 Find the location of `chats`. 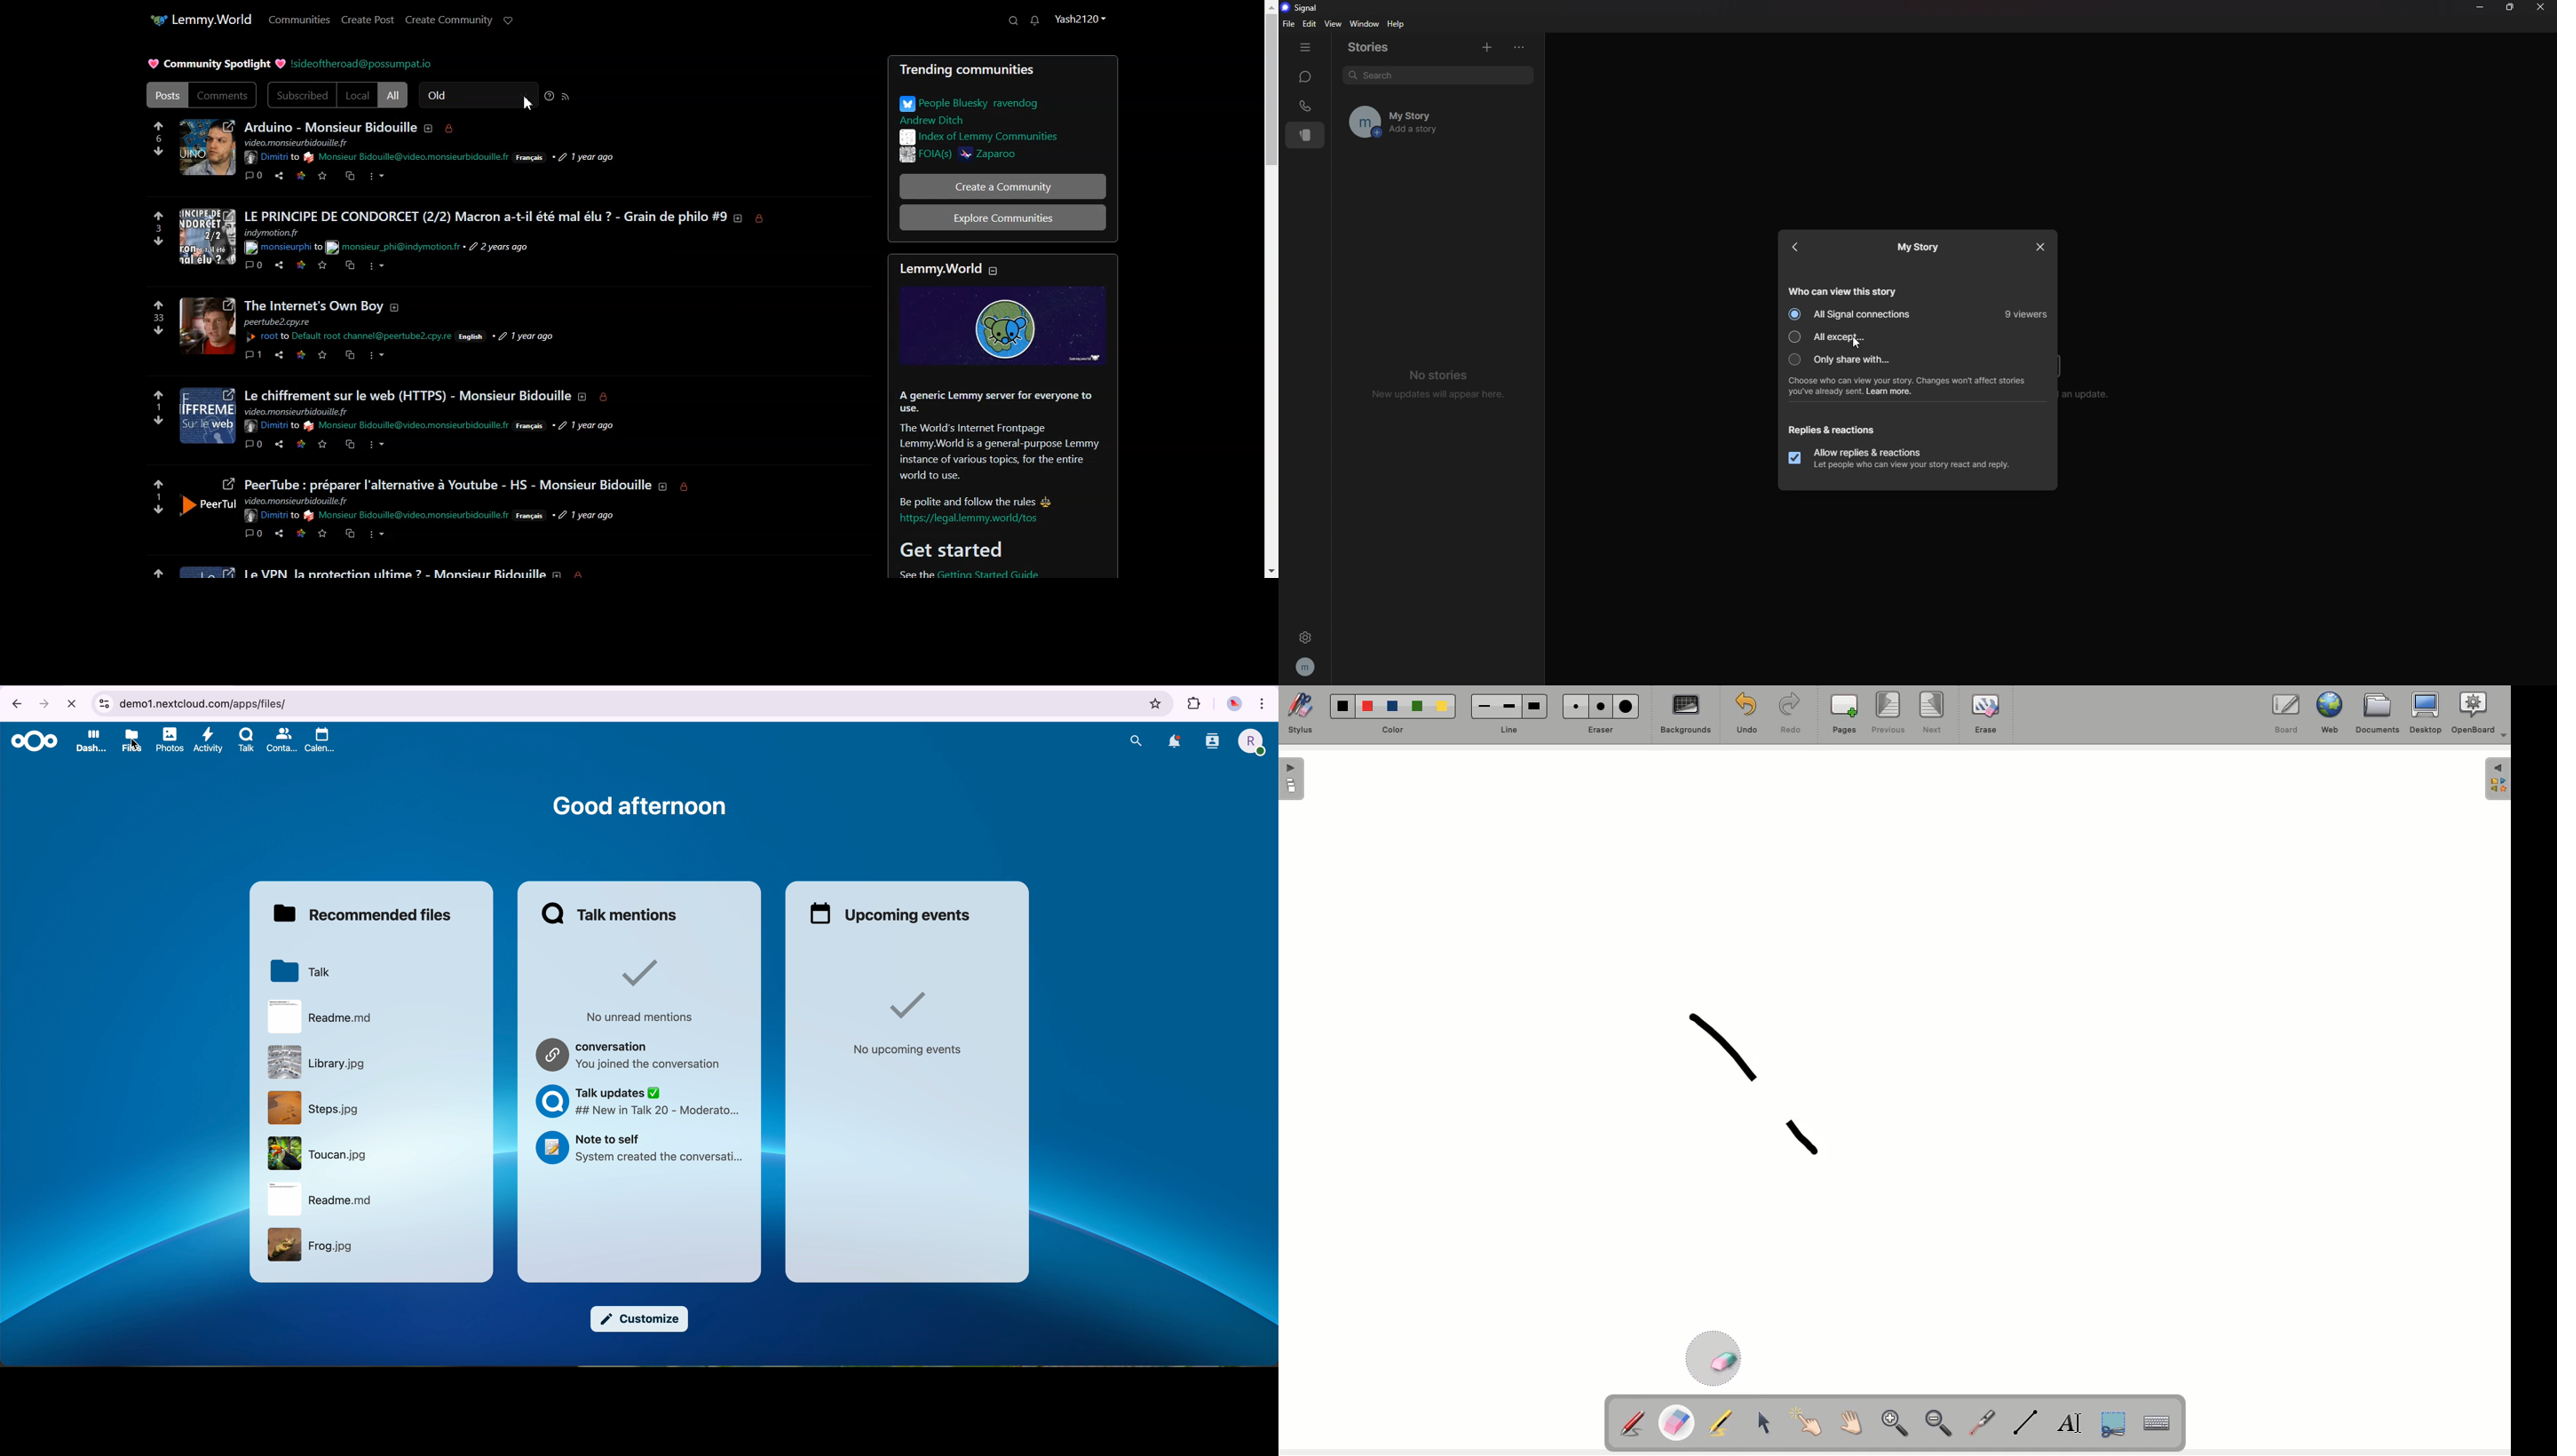

chats is located at coordinates (1304, 77).